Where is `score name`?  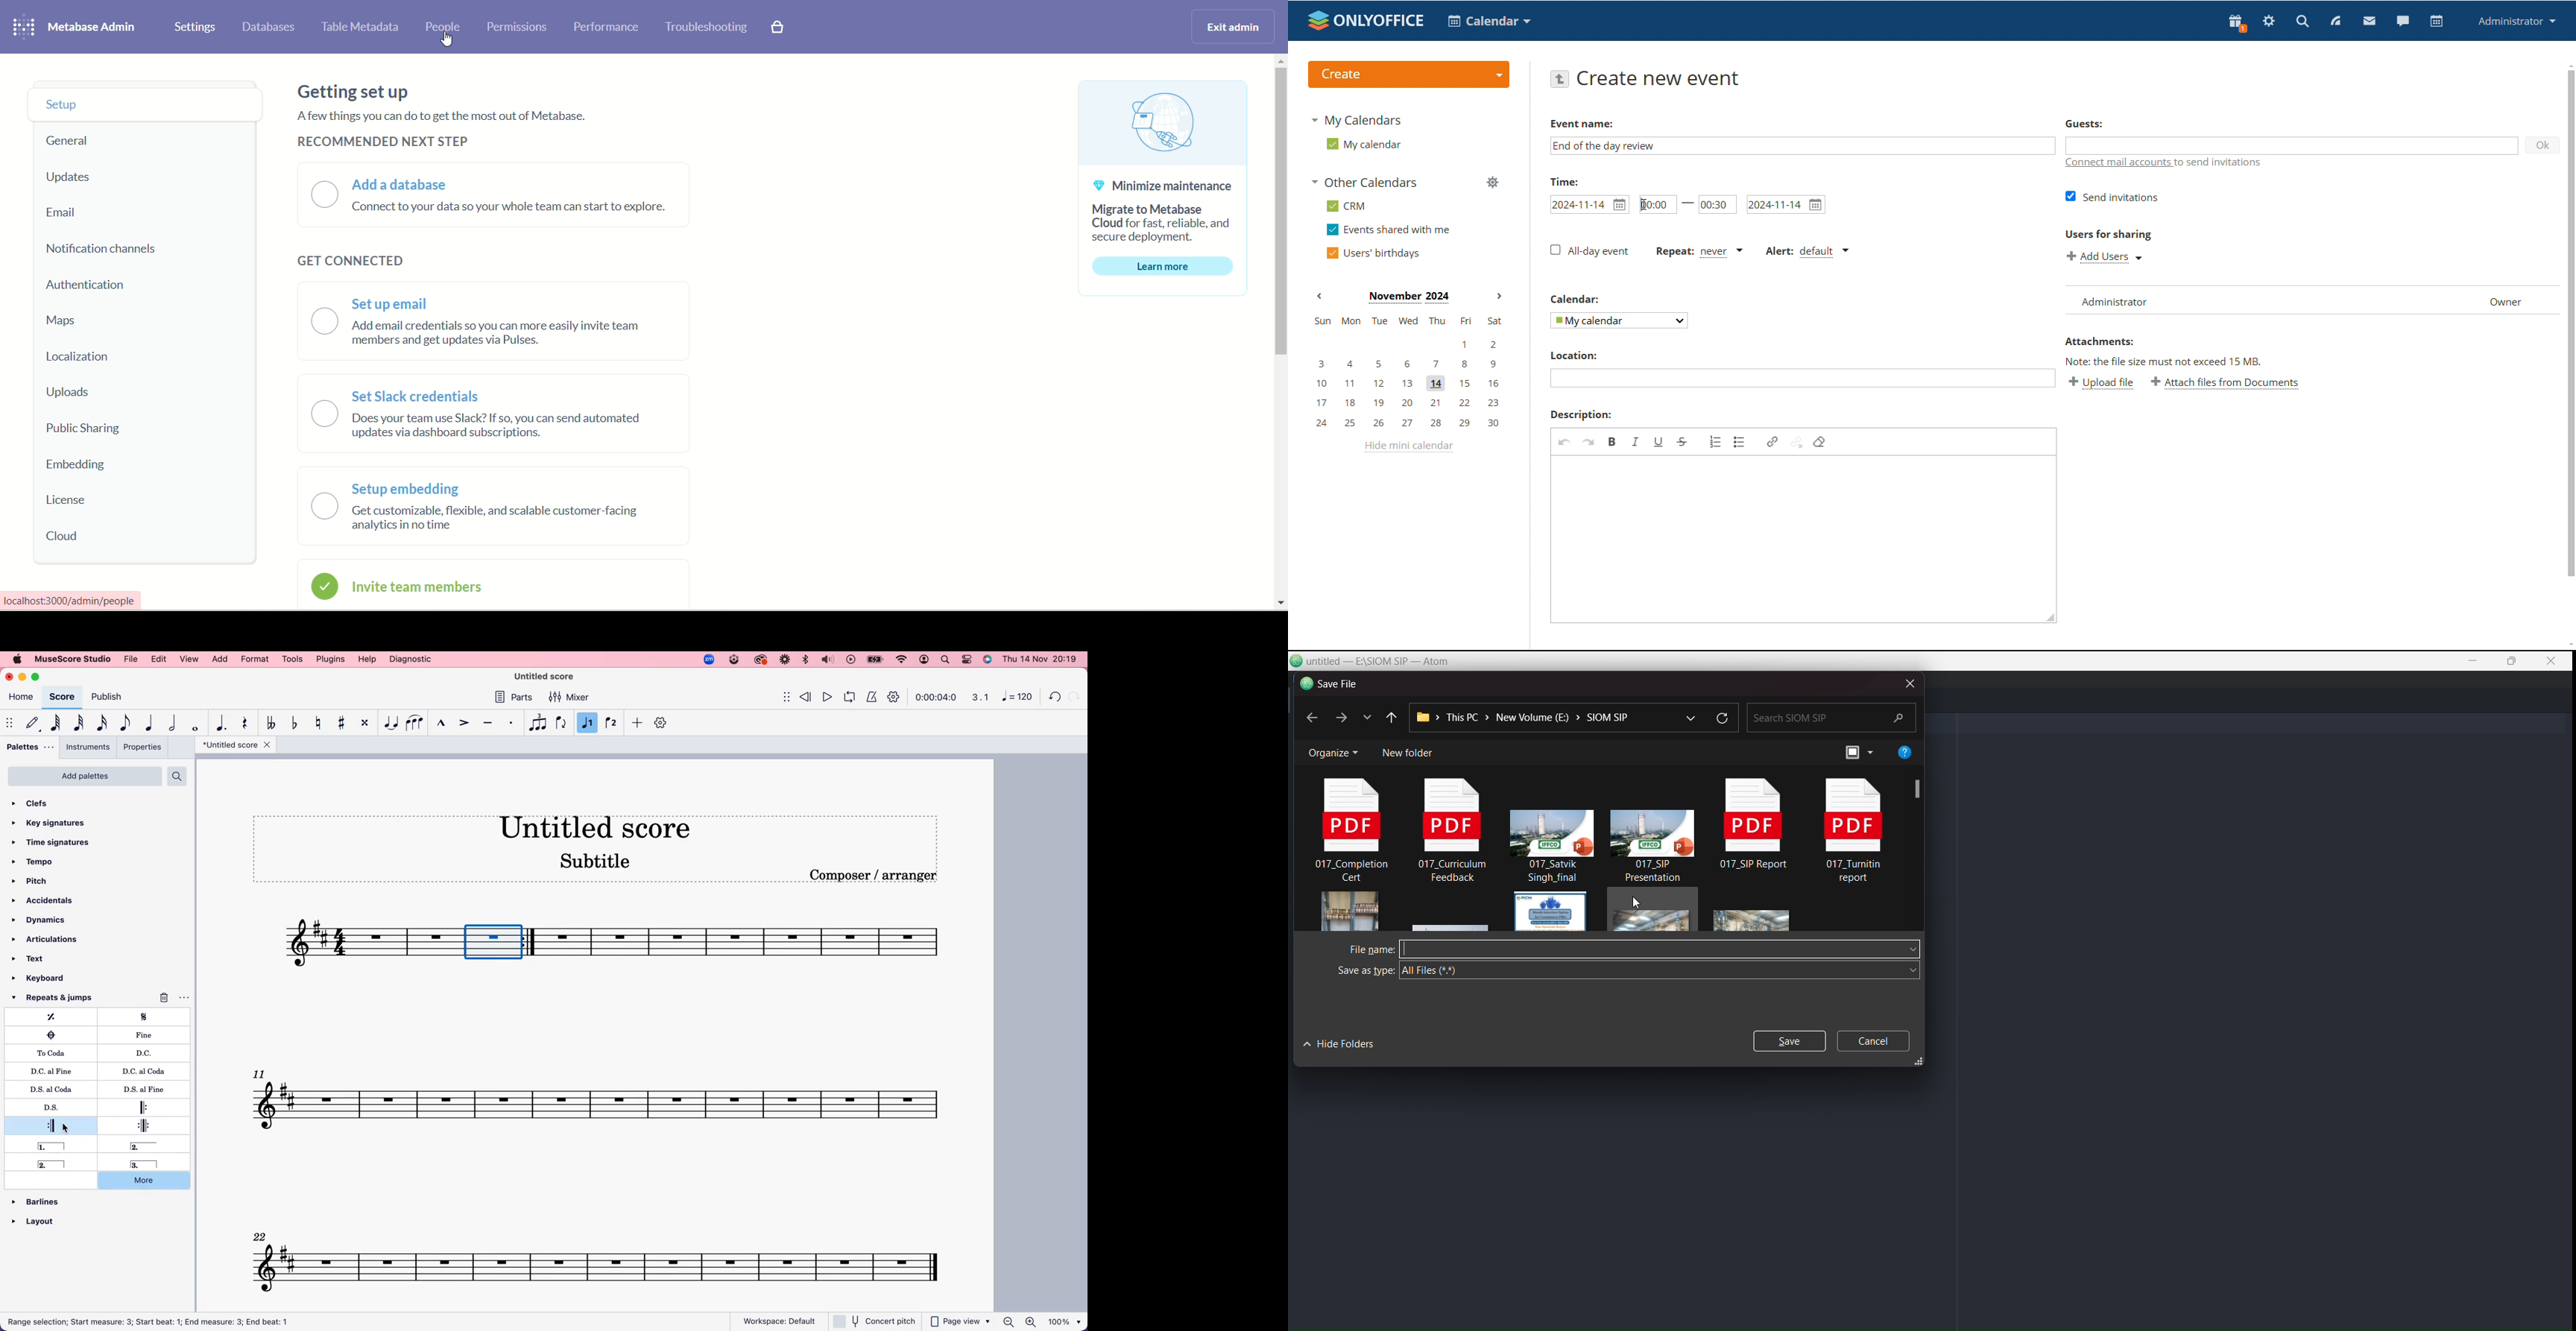
score name is located at coordinates (236, 745).